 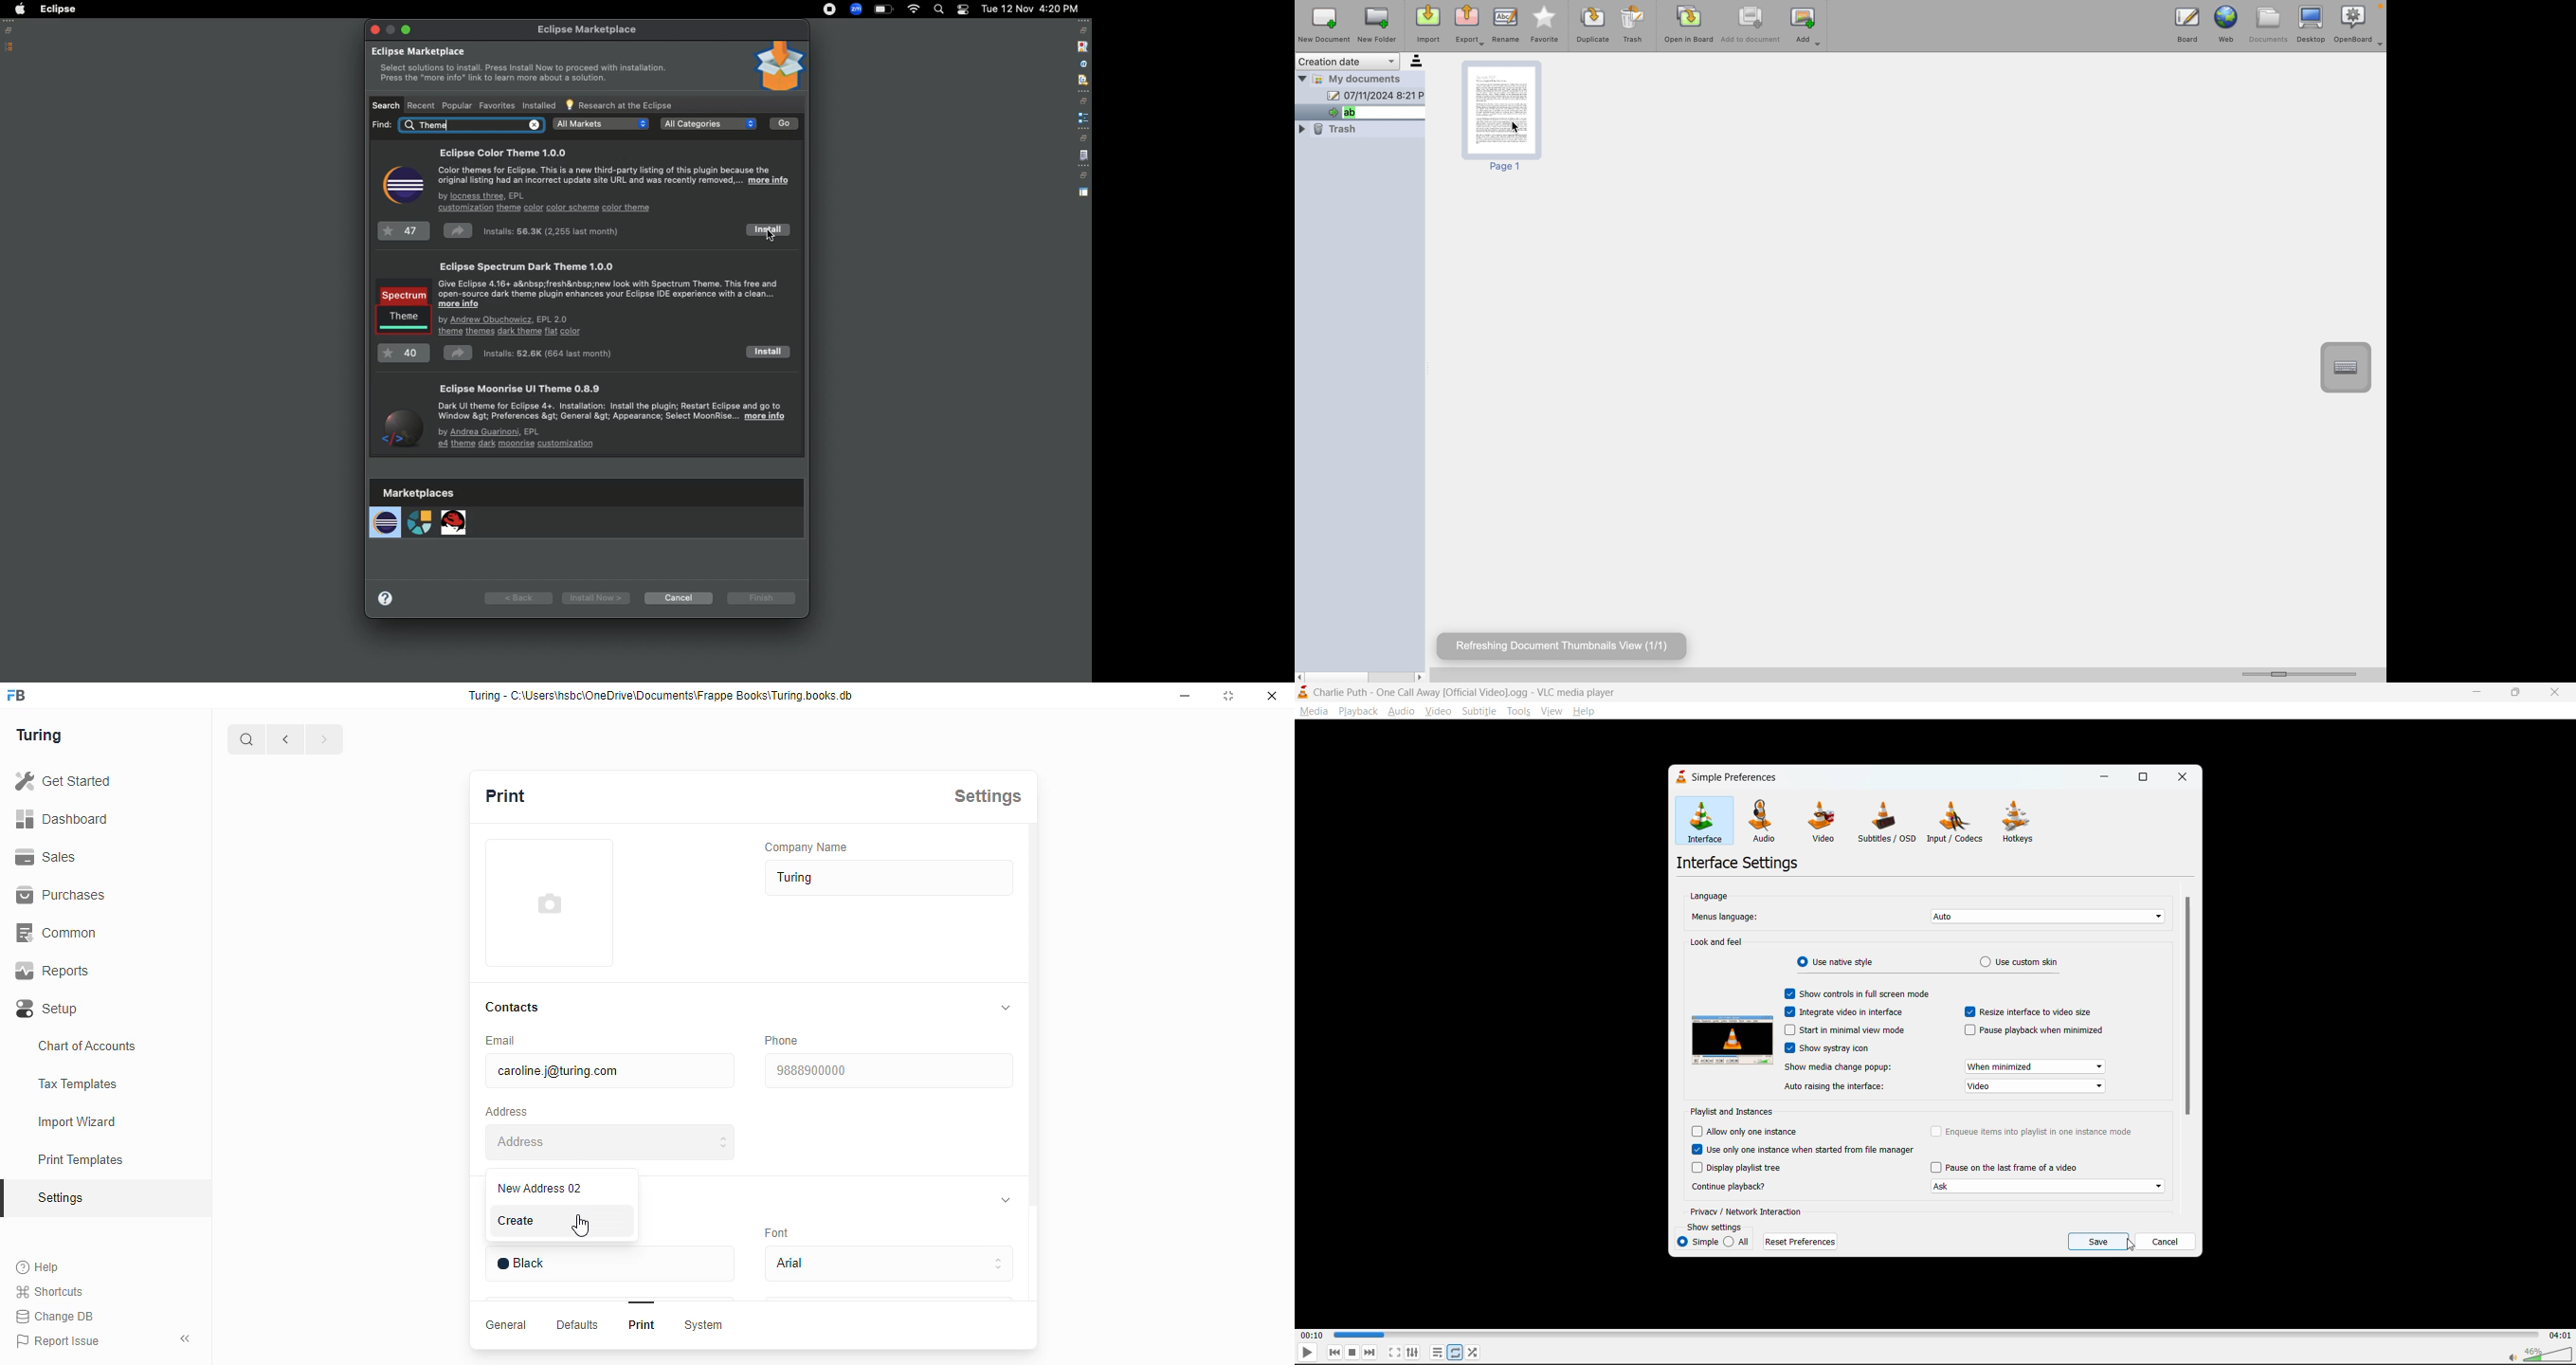 I want to click on toggle expand/collapse, so click(x=1007, y=1199).